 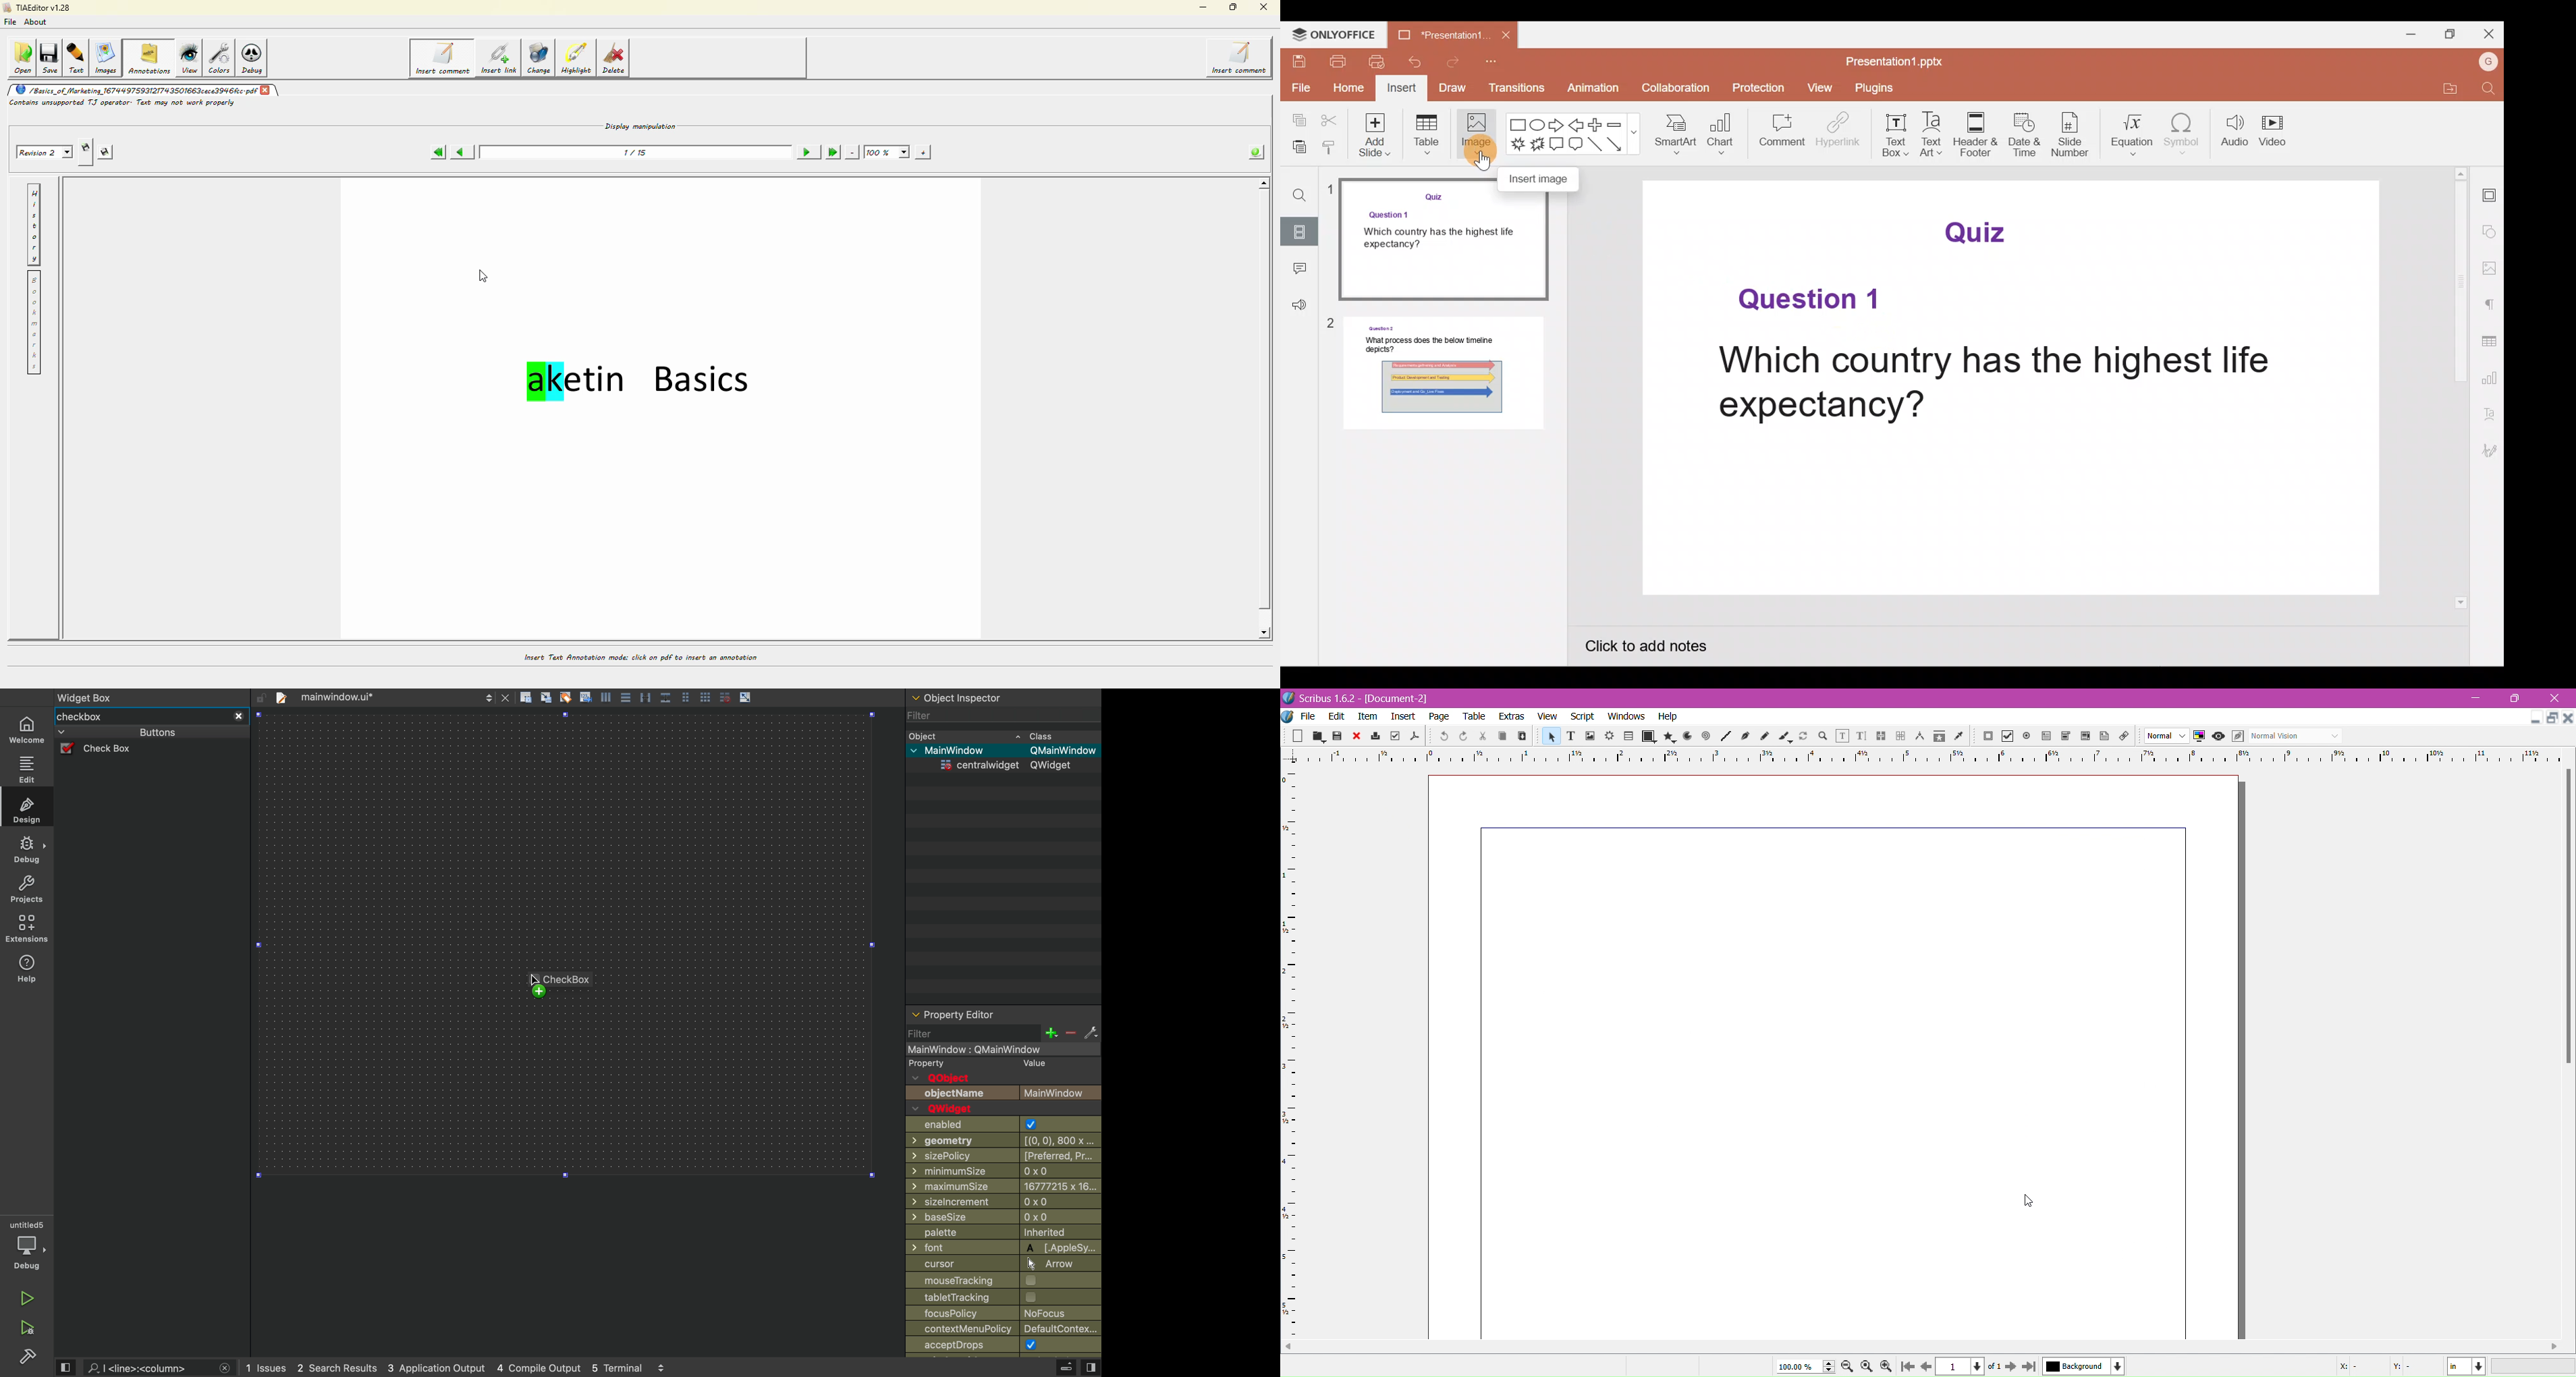 What do you see at coordinates (1976, 131) in the screenshot?
I see `Header & footer` at bounding box center [1976, 131].